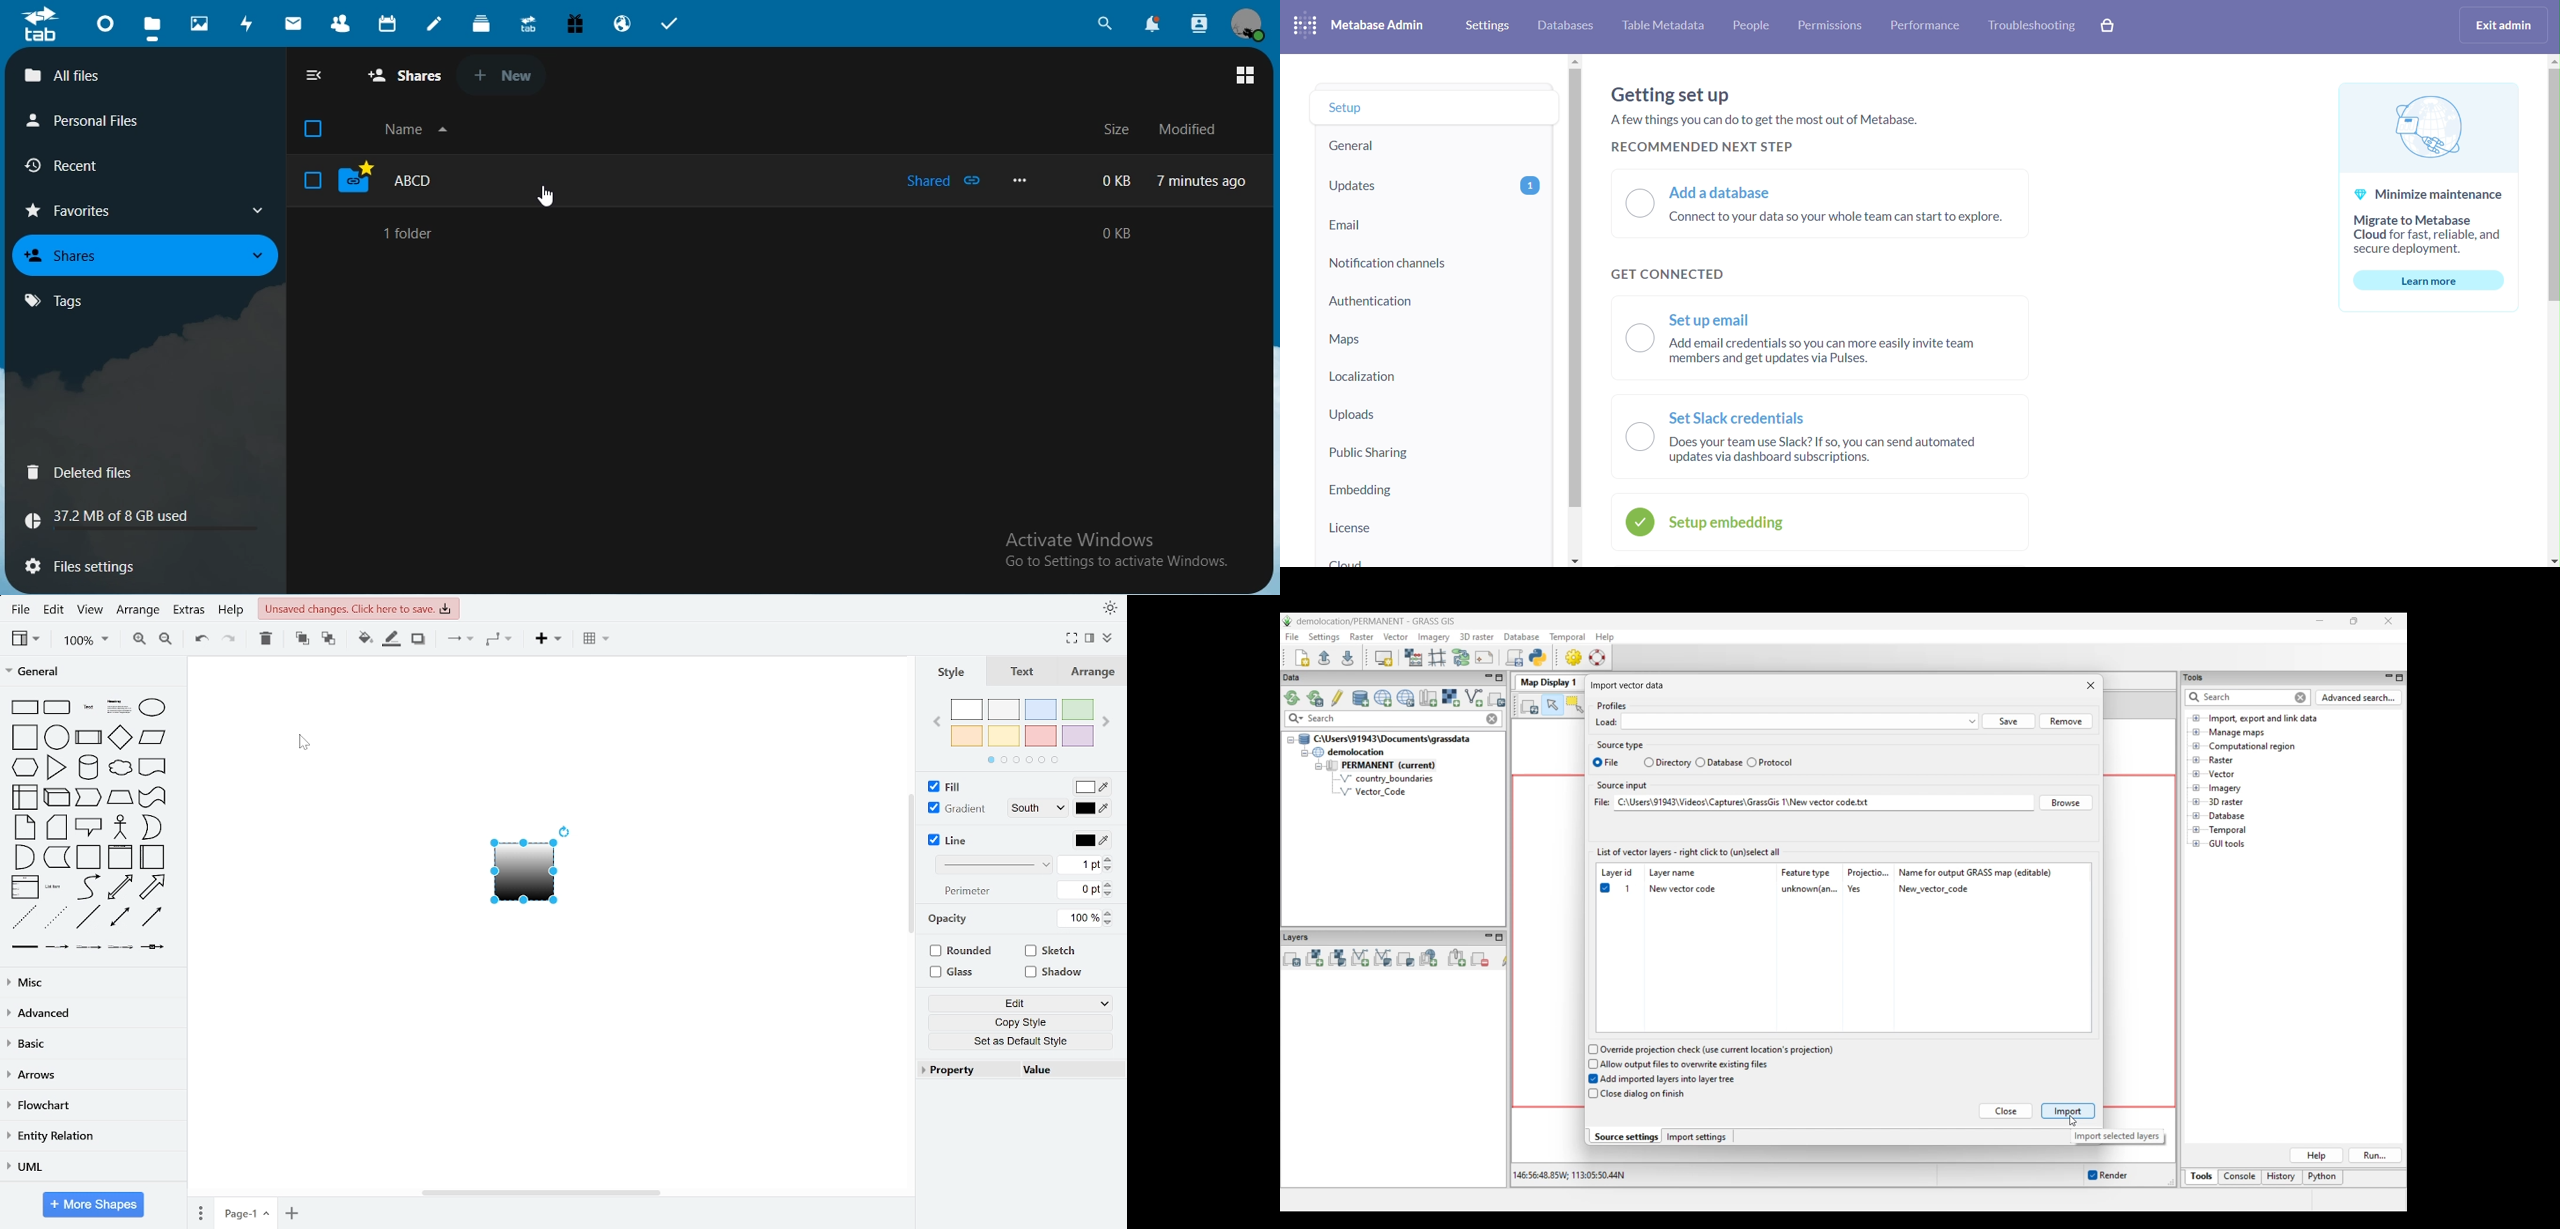  I want to click on general shapes, so click(120, 857).